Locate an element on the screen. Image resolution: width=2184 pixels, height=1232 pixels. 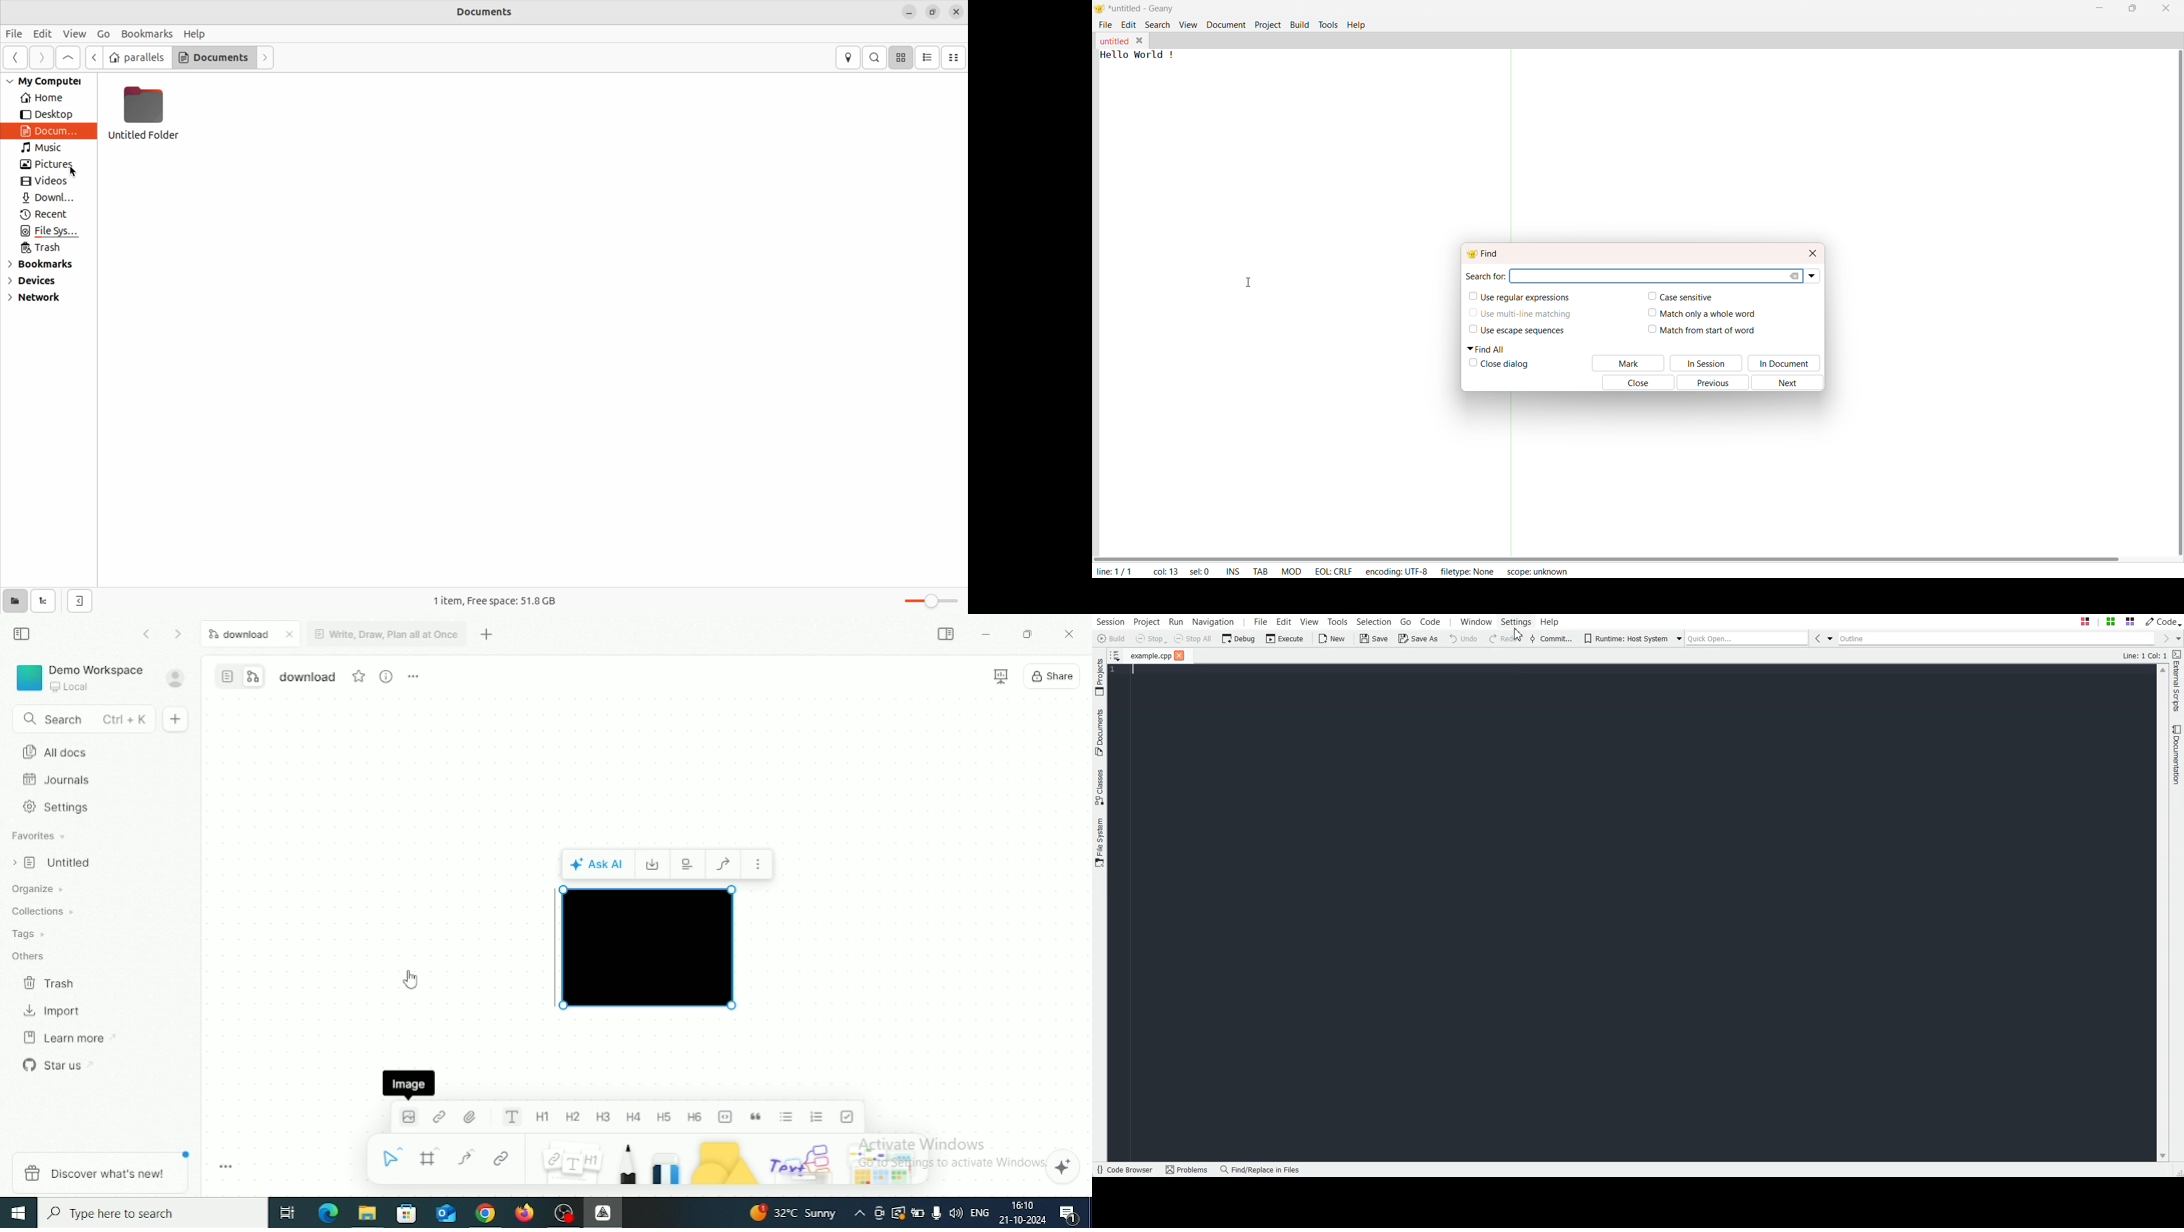
Heading  4 is located at coordinates (634, 1118).